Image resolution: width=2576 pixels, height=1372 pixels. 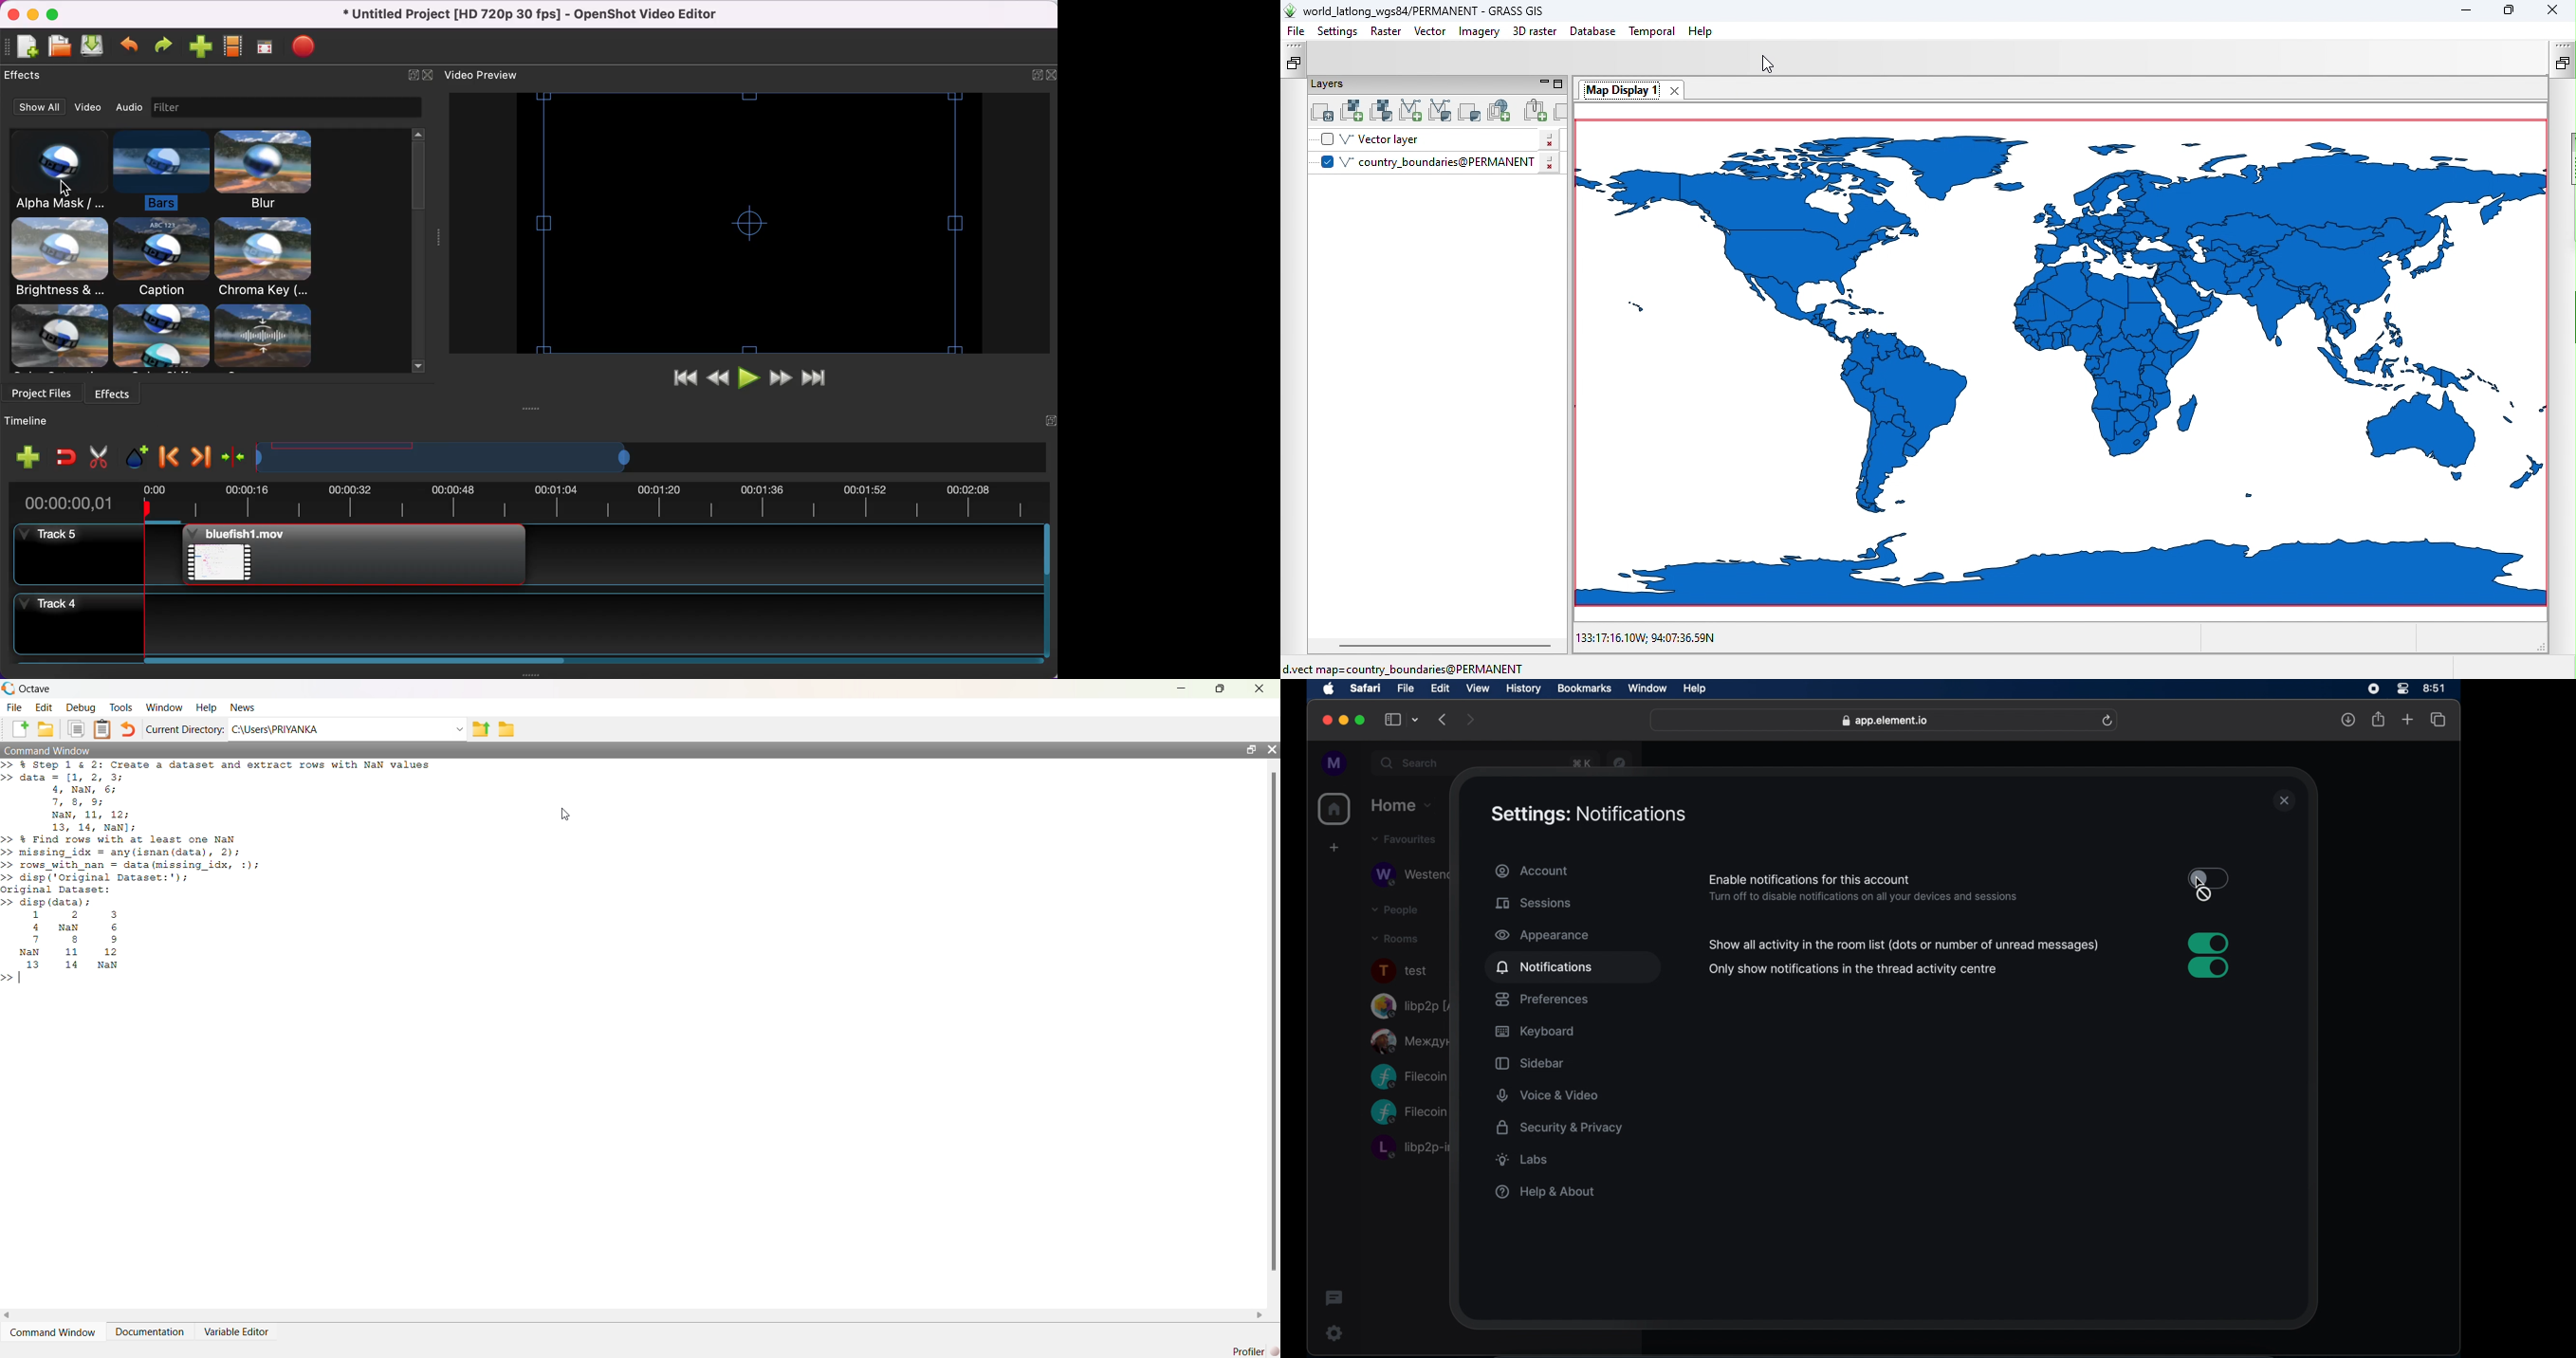 What do you see at coordinates (1397, 971) in the screenshot?
I see `test room` at bounding box center [1397, 971].